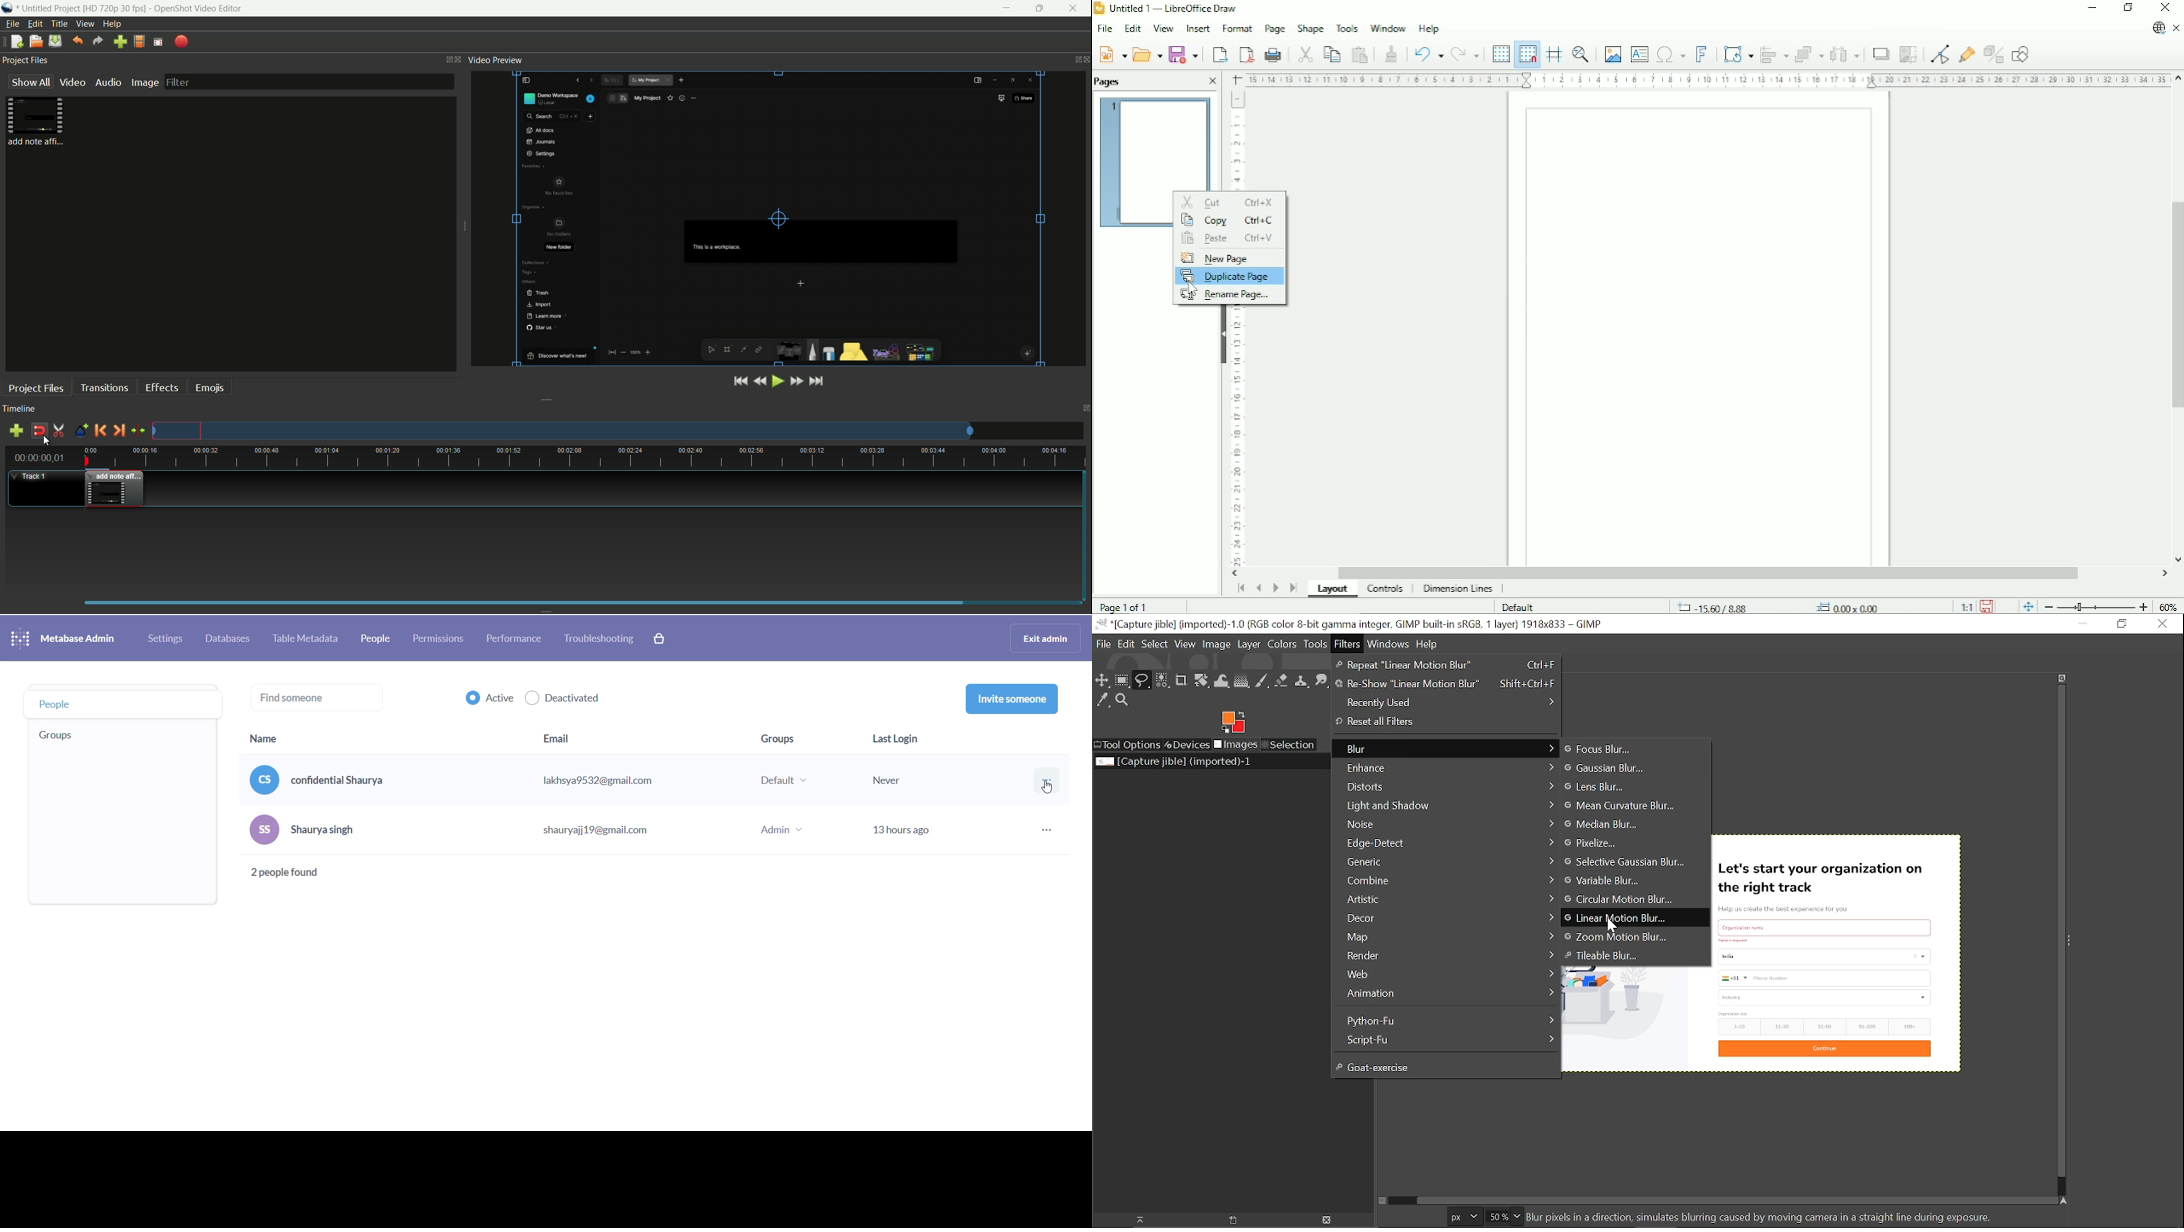  Describe the element at coordinates (1185, 54) in the screenshot. I see `Save` at that location.